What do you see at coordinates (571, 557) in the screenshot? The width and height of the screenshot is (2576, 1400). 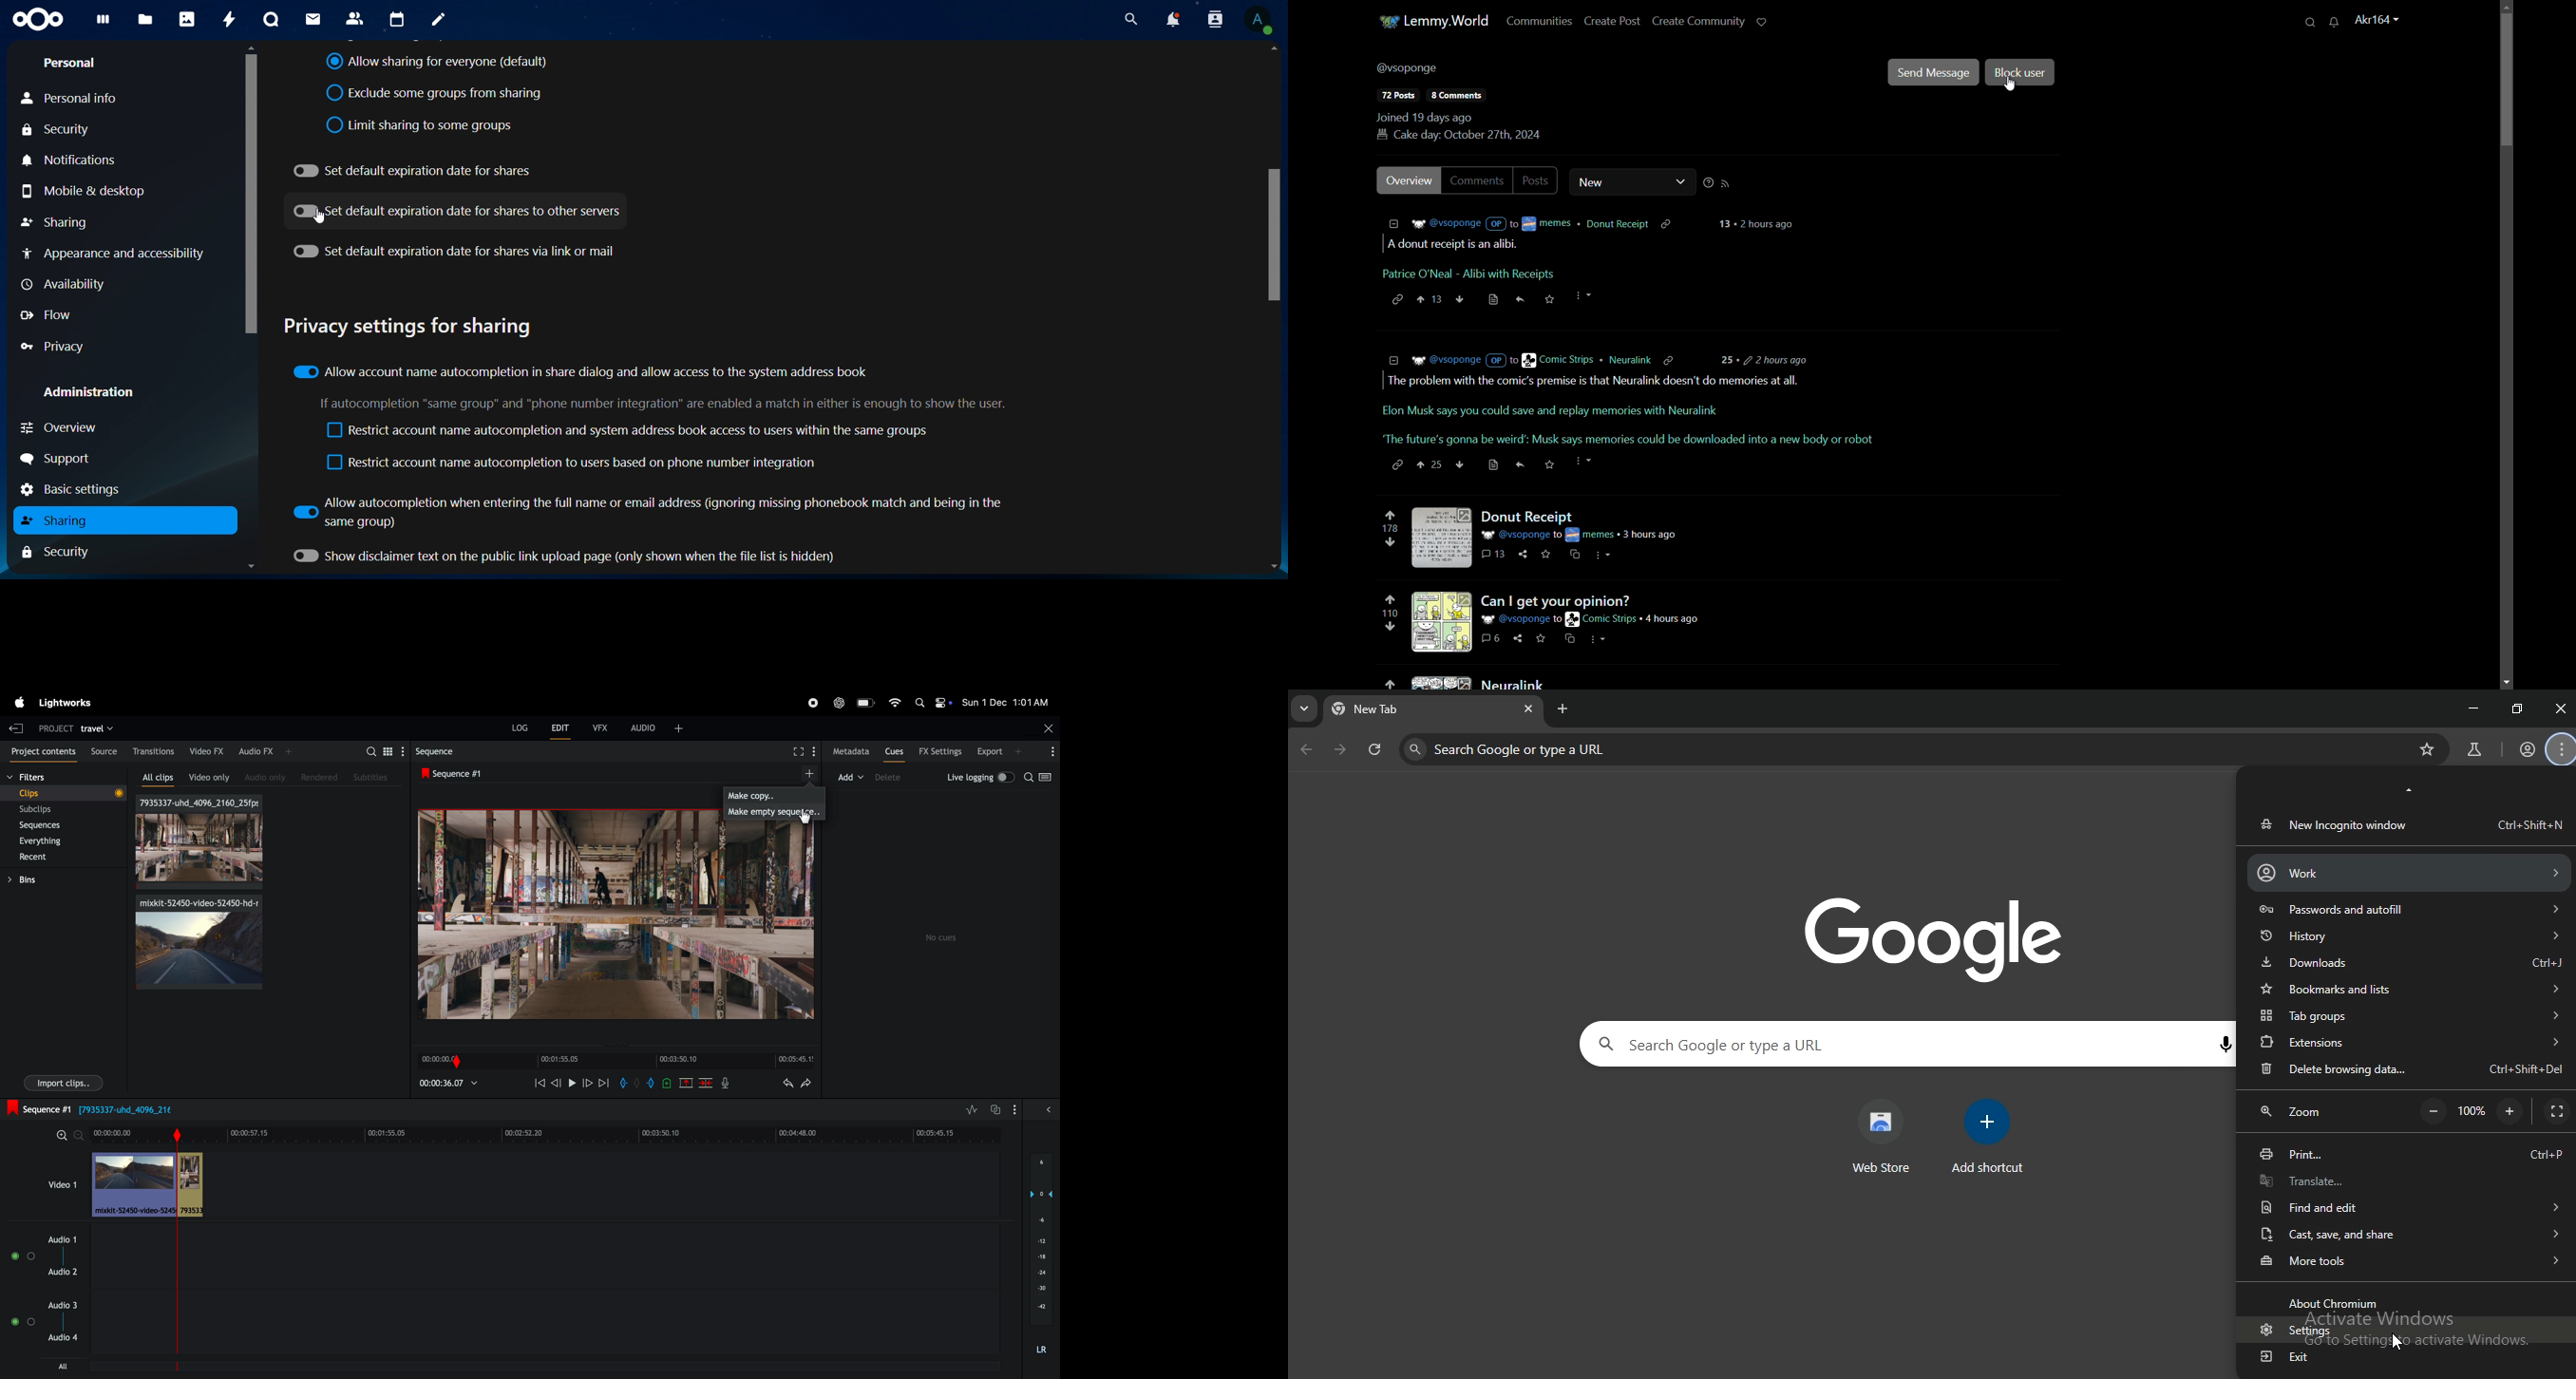 I see `show disclaimer text on the public link upload page` at bounding box center [571, 557].